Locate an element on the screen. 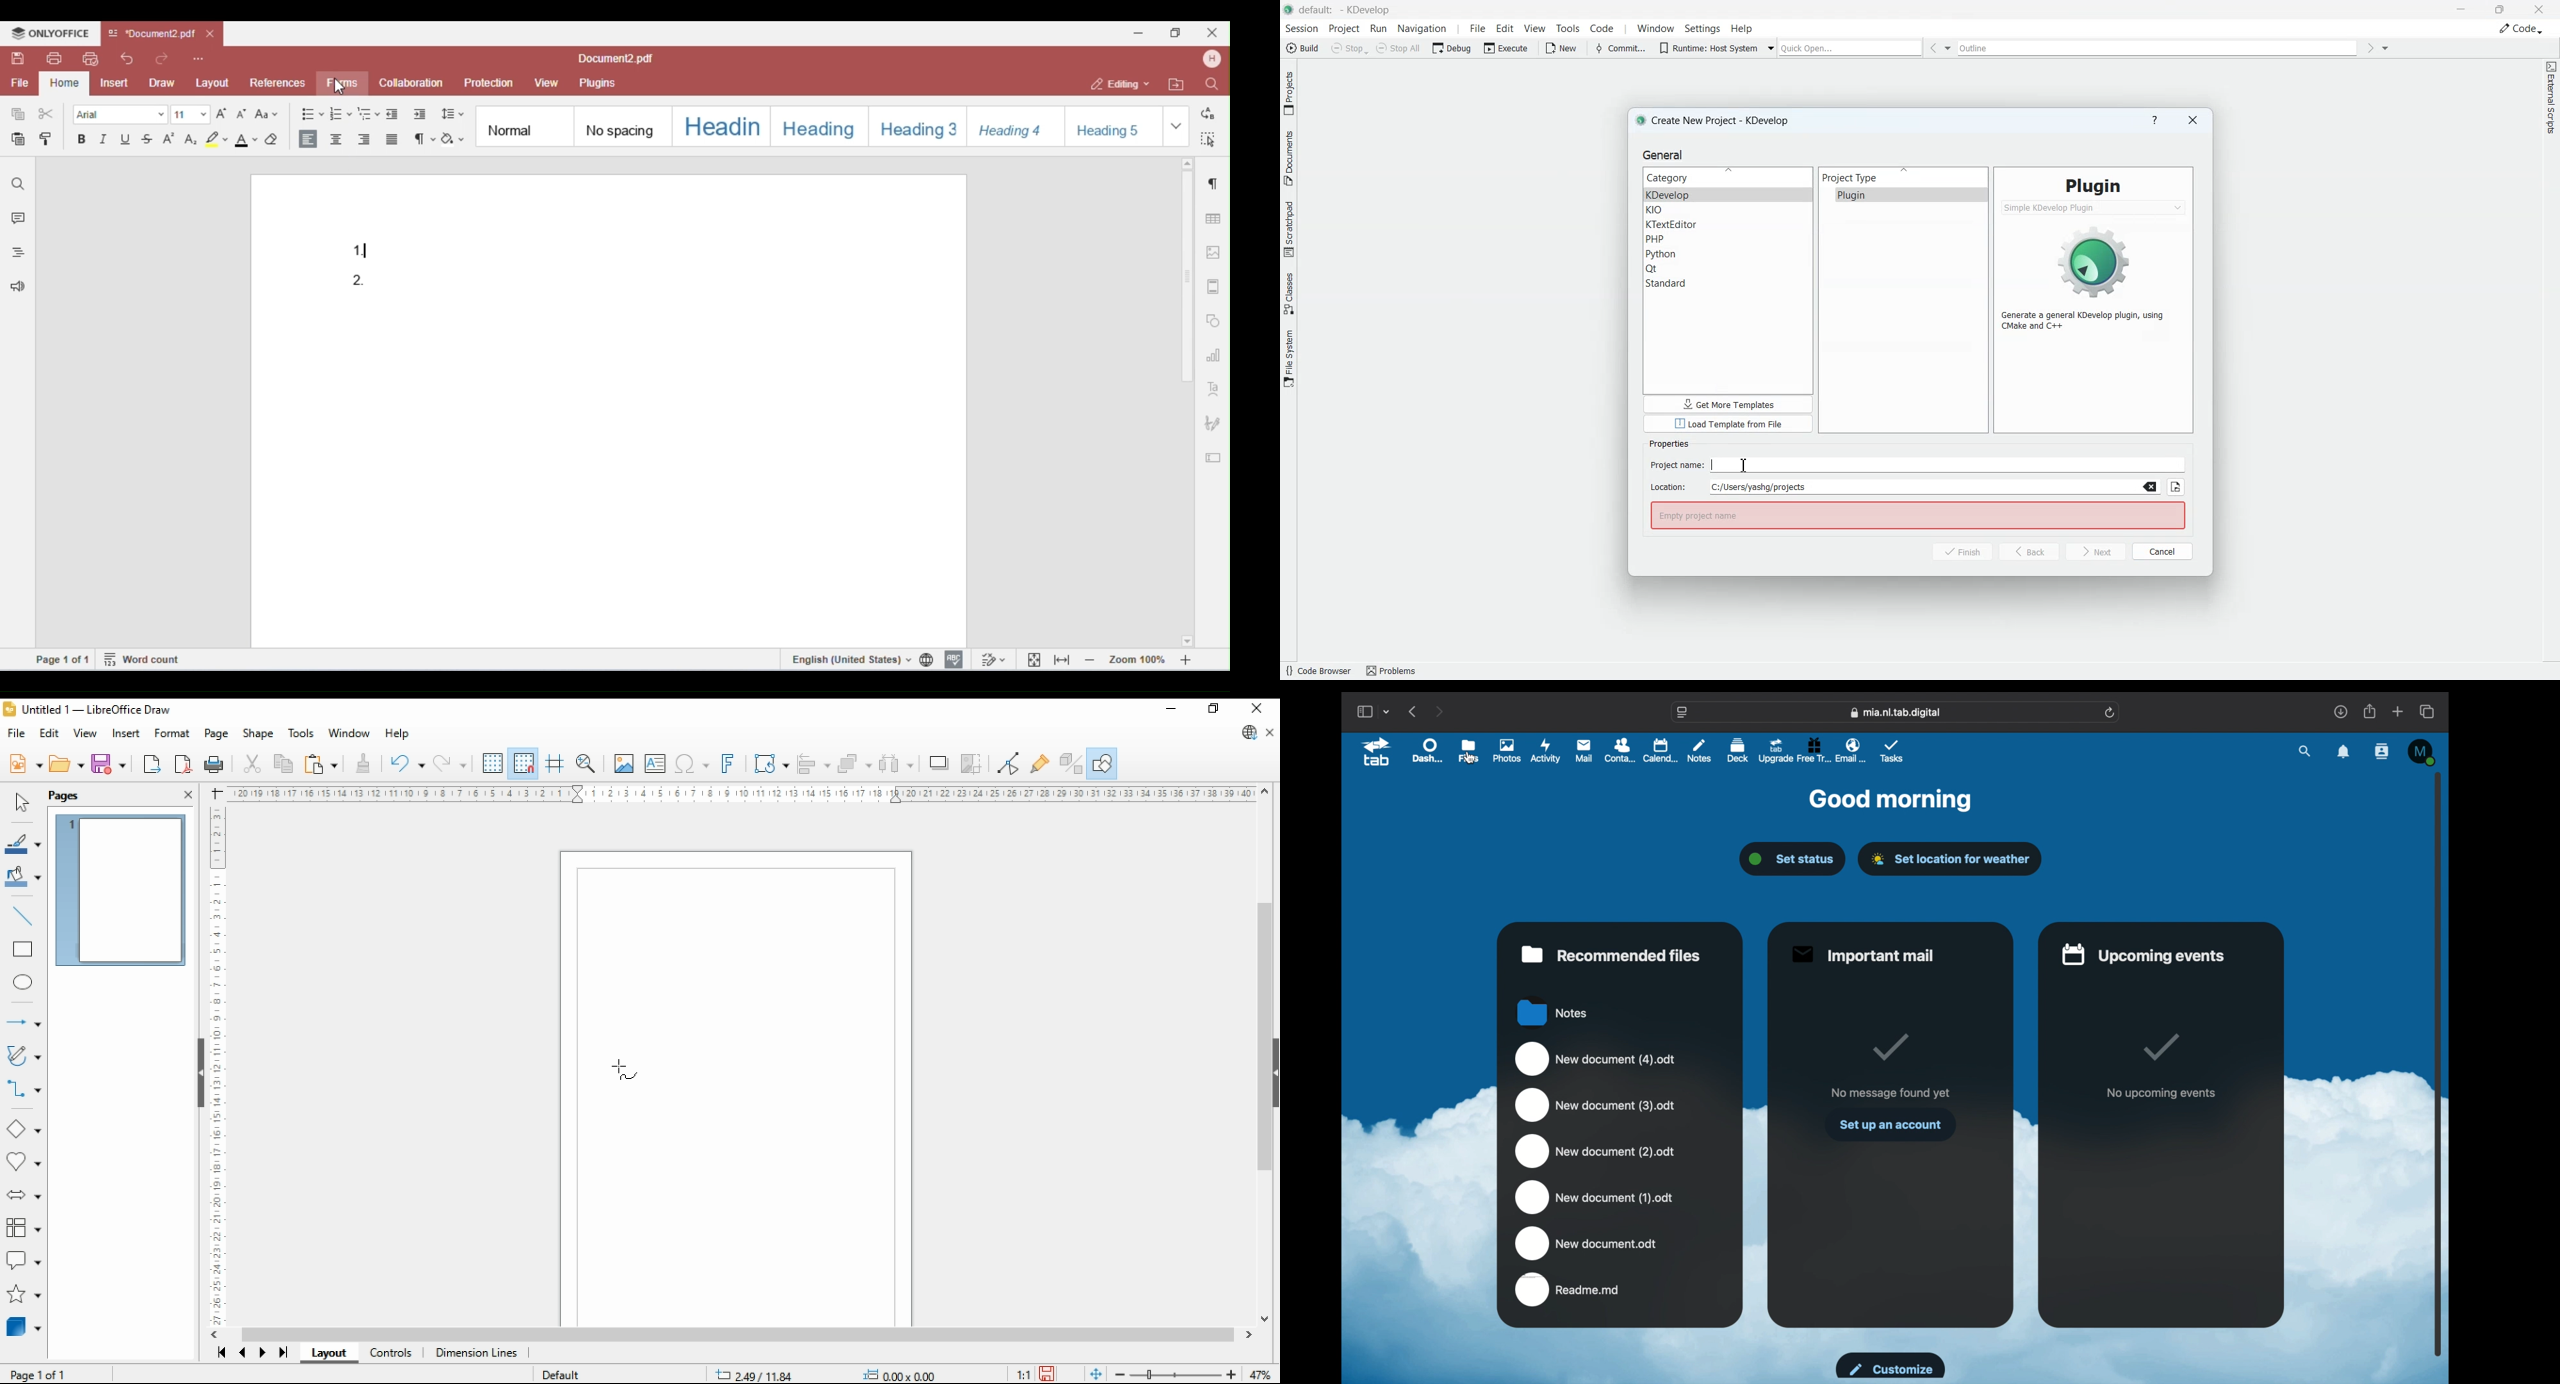 The width and height of the screenshot is (2576, 1400). select is located at coordinates (22, 803).